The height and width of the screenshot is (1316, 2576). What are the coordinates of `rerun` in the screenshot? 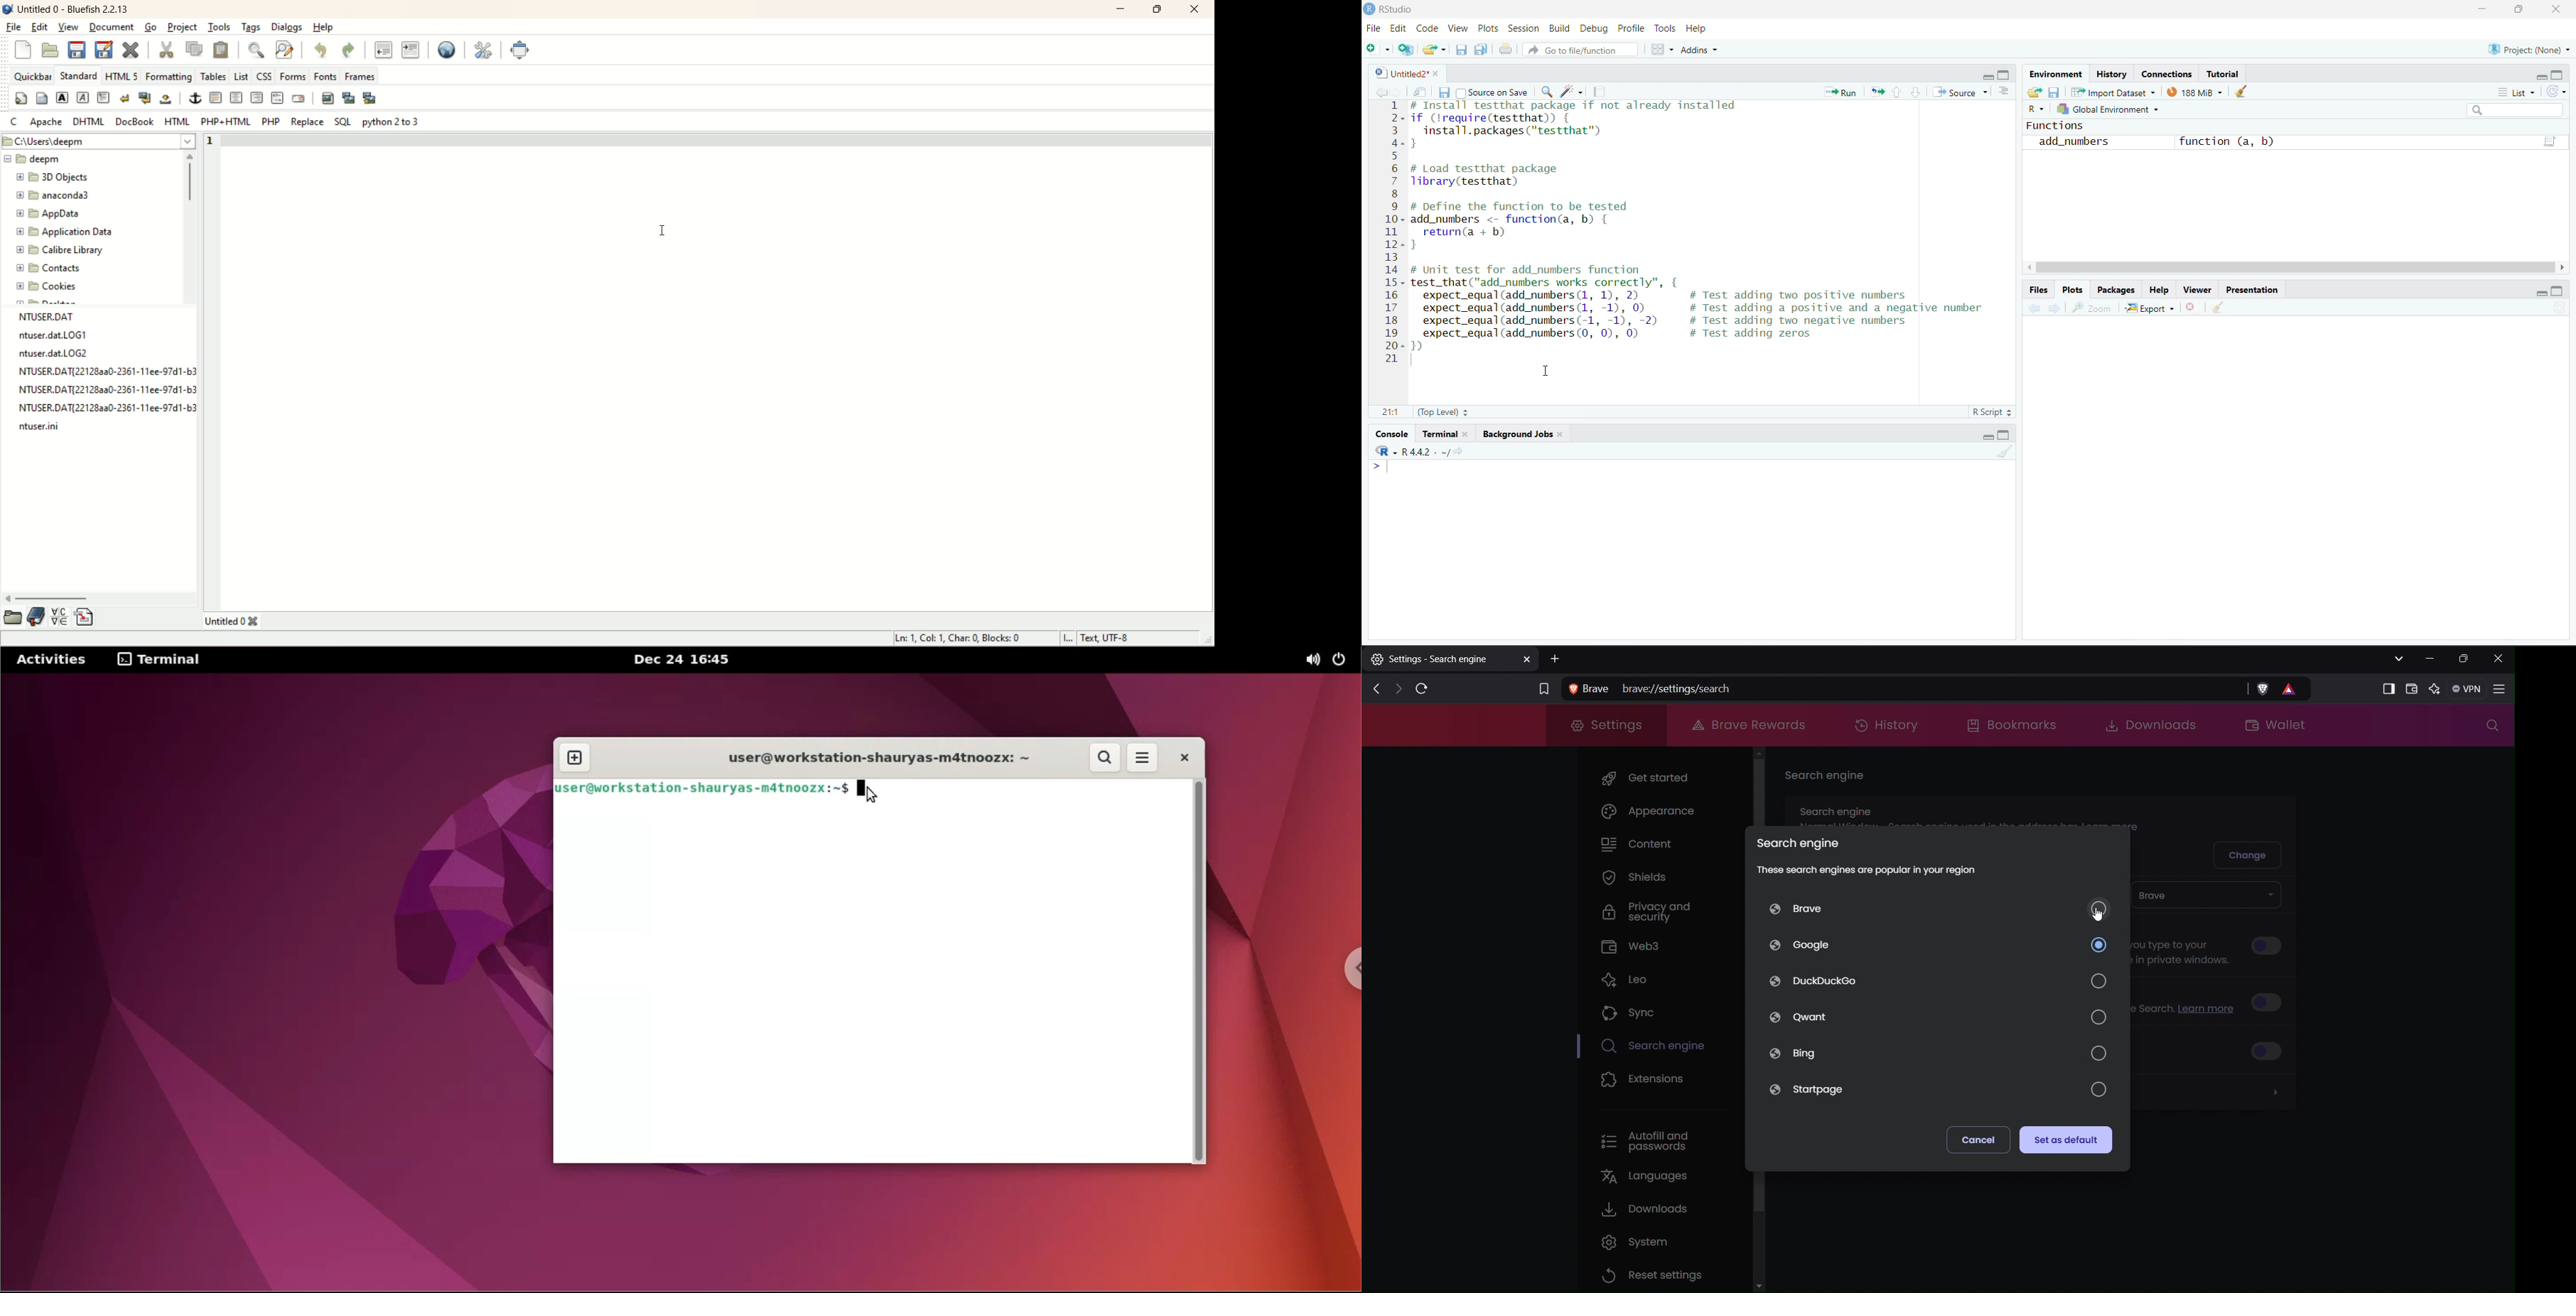 It's located at (1877, 92).